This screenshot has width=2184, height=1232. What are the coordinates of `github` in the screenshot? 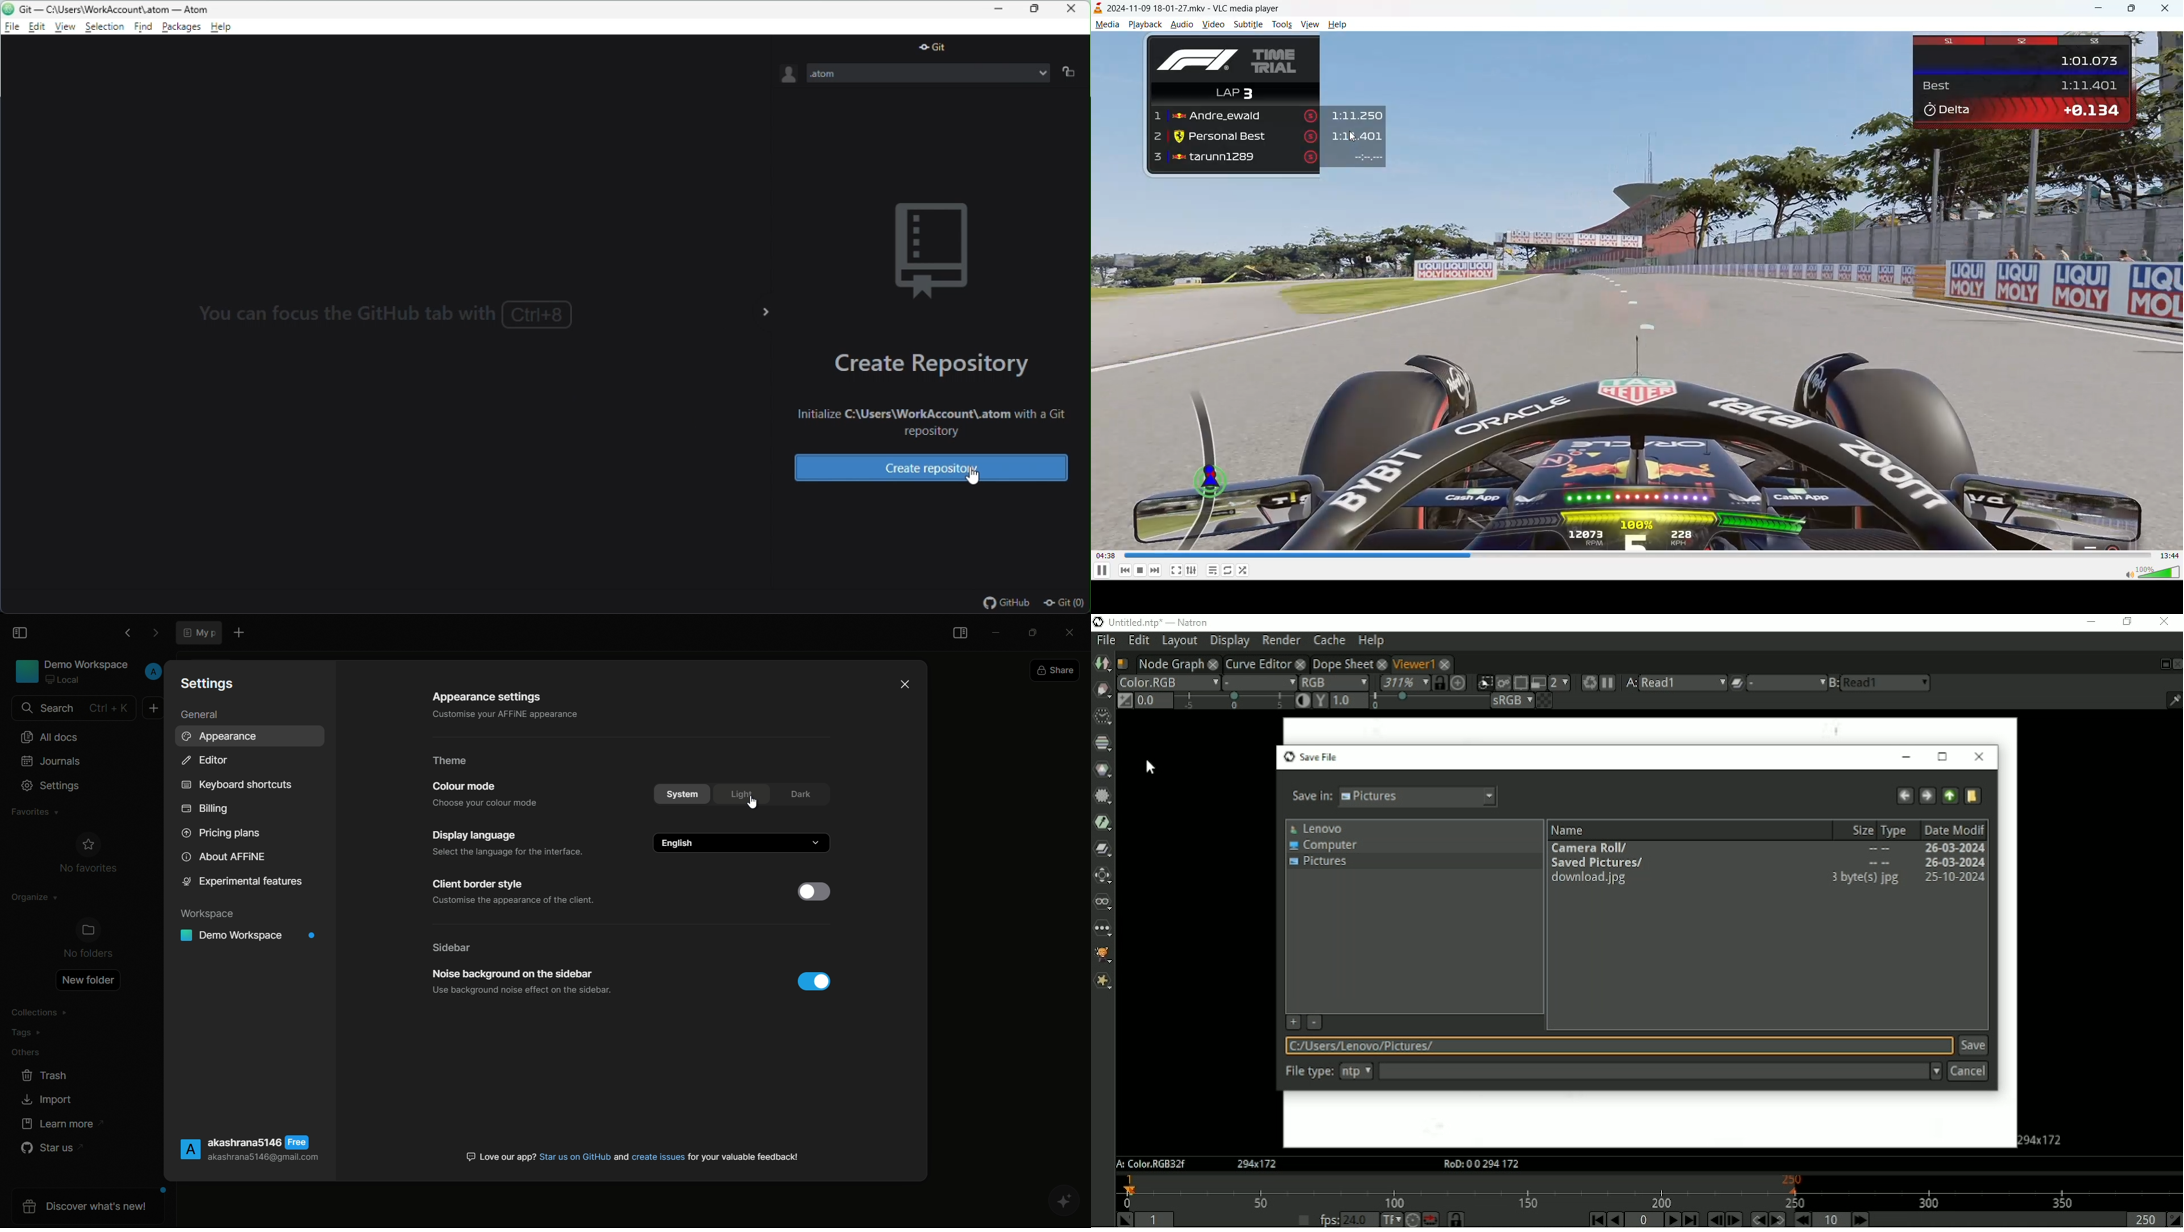 It's located at (1006, 605).